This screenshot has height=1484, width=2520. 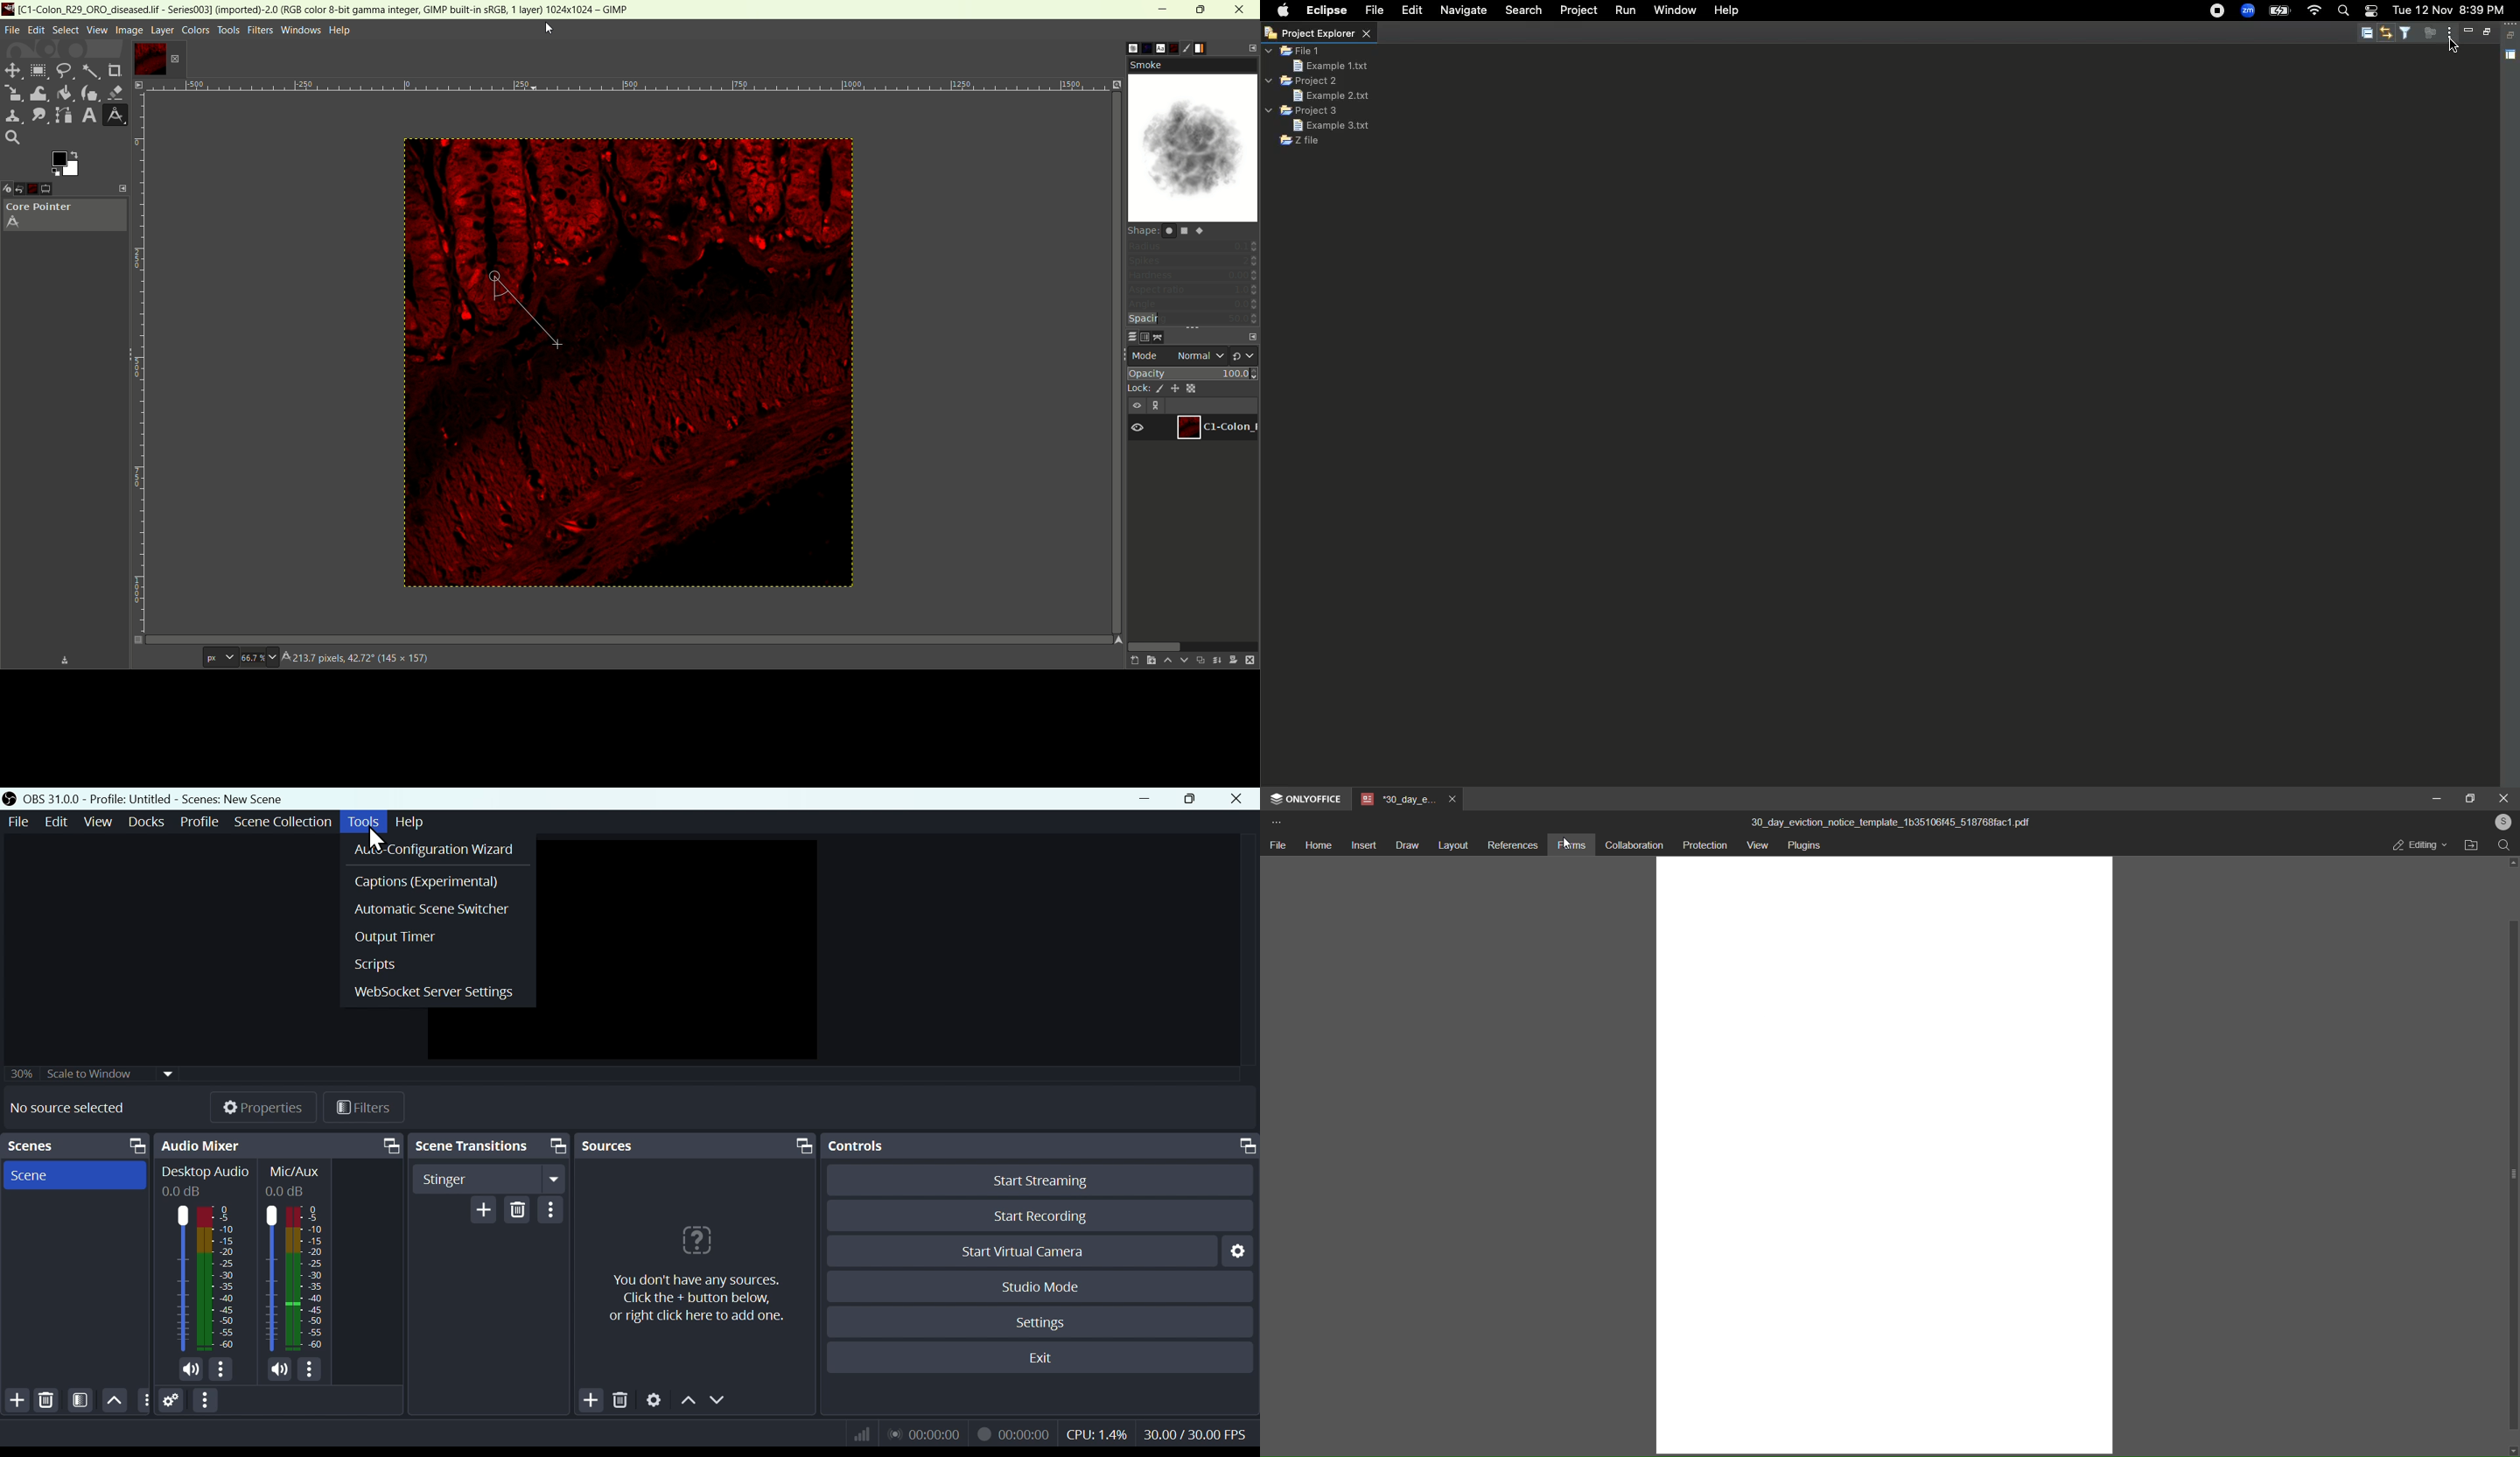 I want to click on Properties, so click(x=251, y=1107).